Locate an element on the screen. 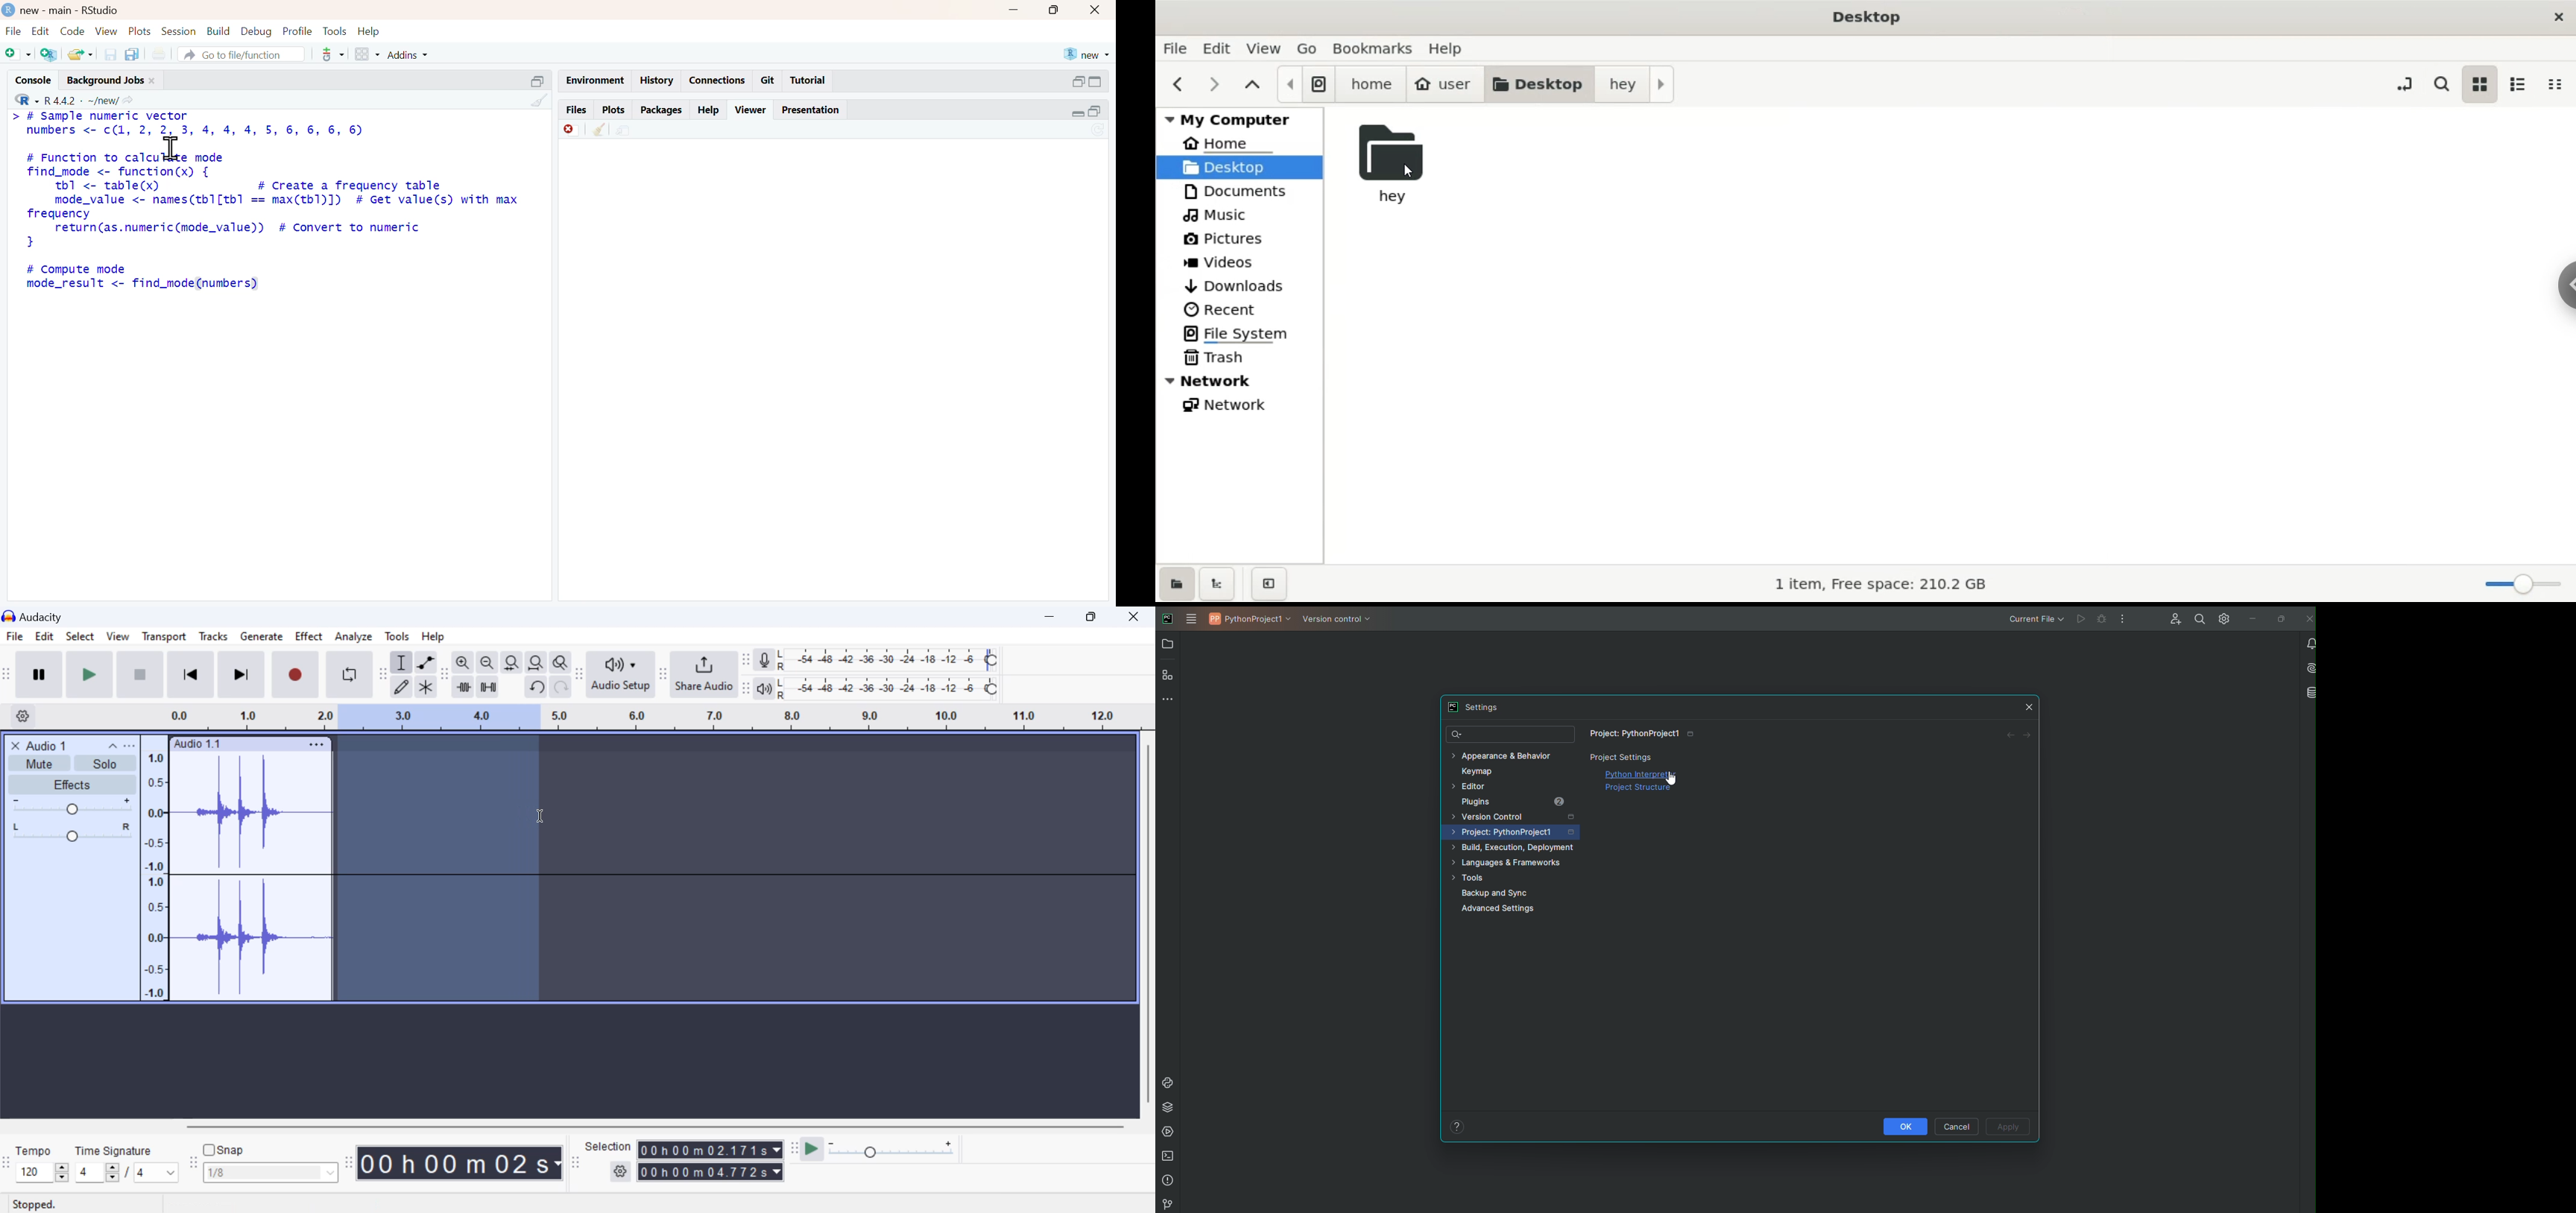  languages and Frameworks is located at coordinates (1512, 862).